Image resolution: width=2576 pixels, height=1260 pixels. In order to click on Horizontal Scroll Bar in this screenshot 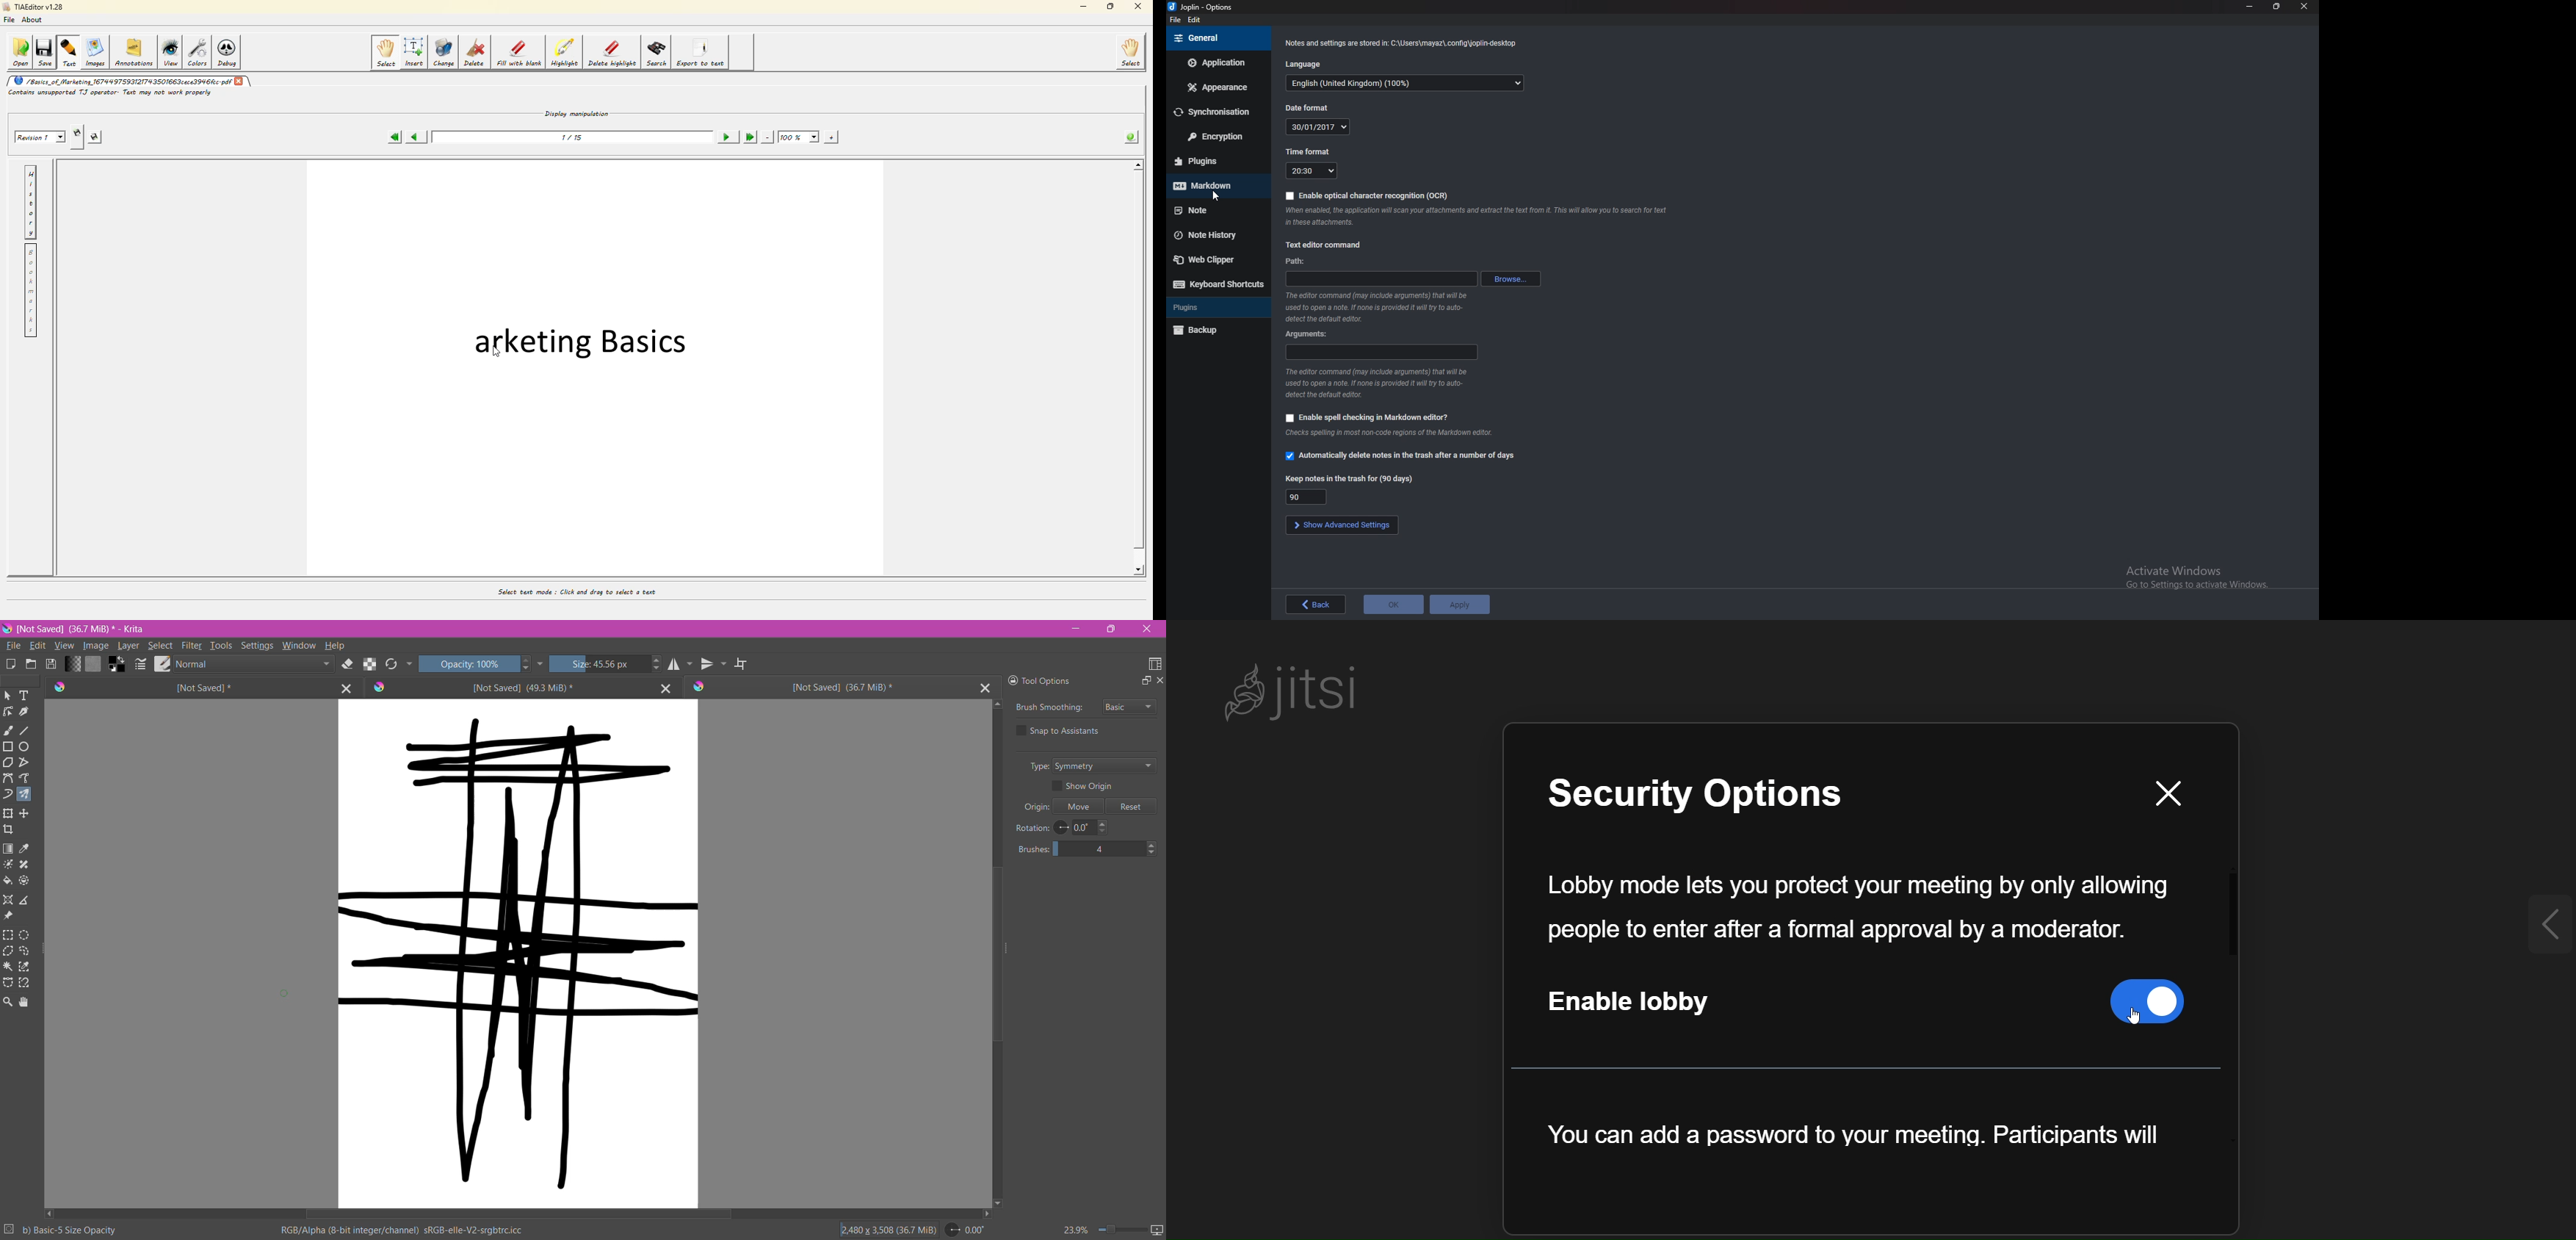, I will do `click(518, 1214)`.